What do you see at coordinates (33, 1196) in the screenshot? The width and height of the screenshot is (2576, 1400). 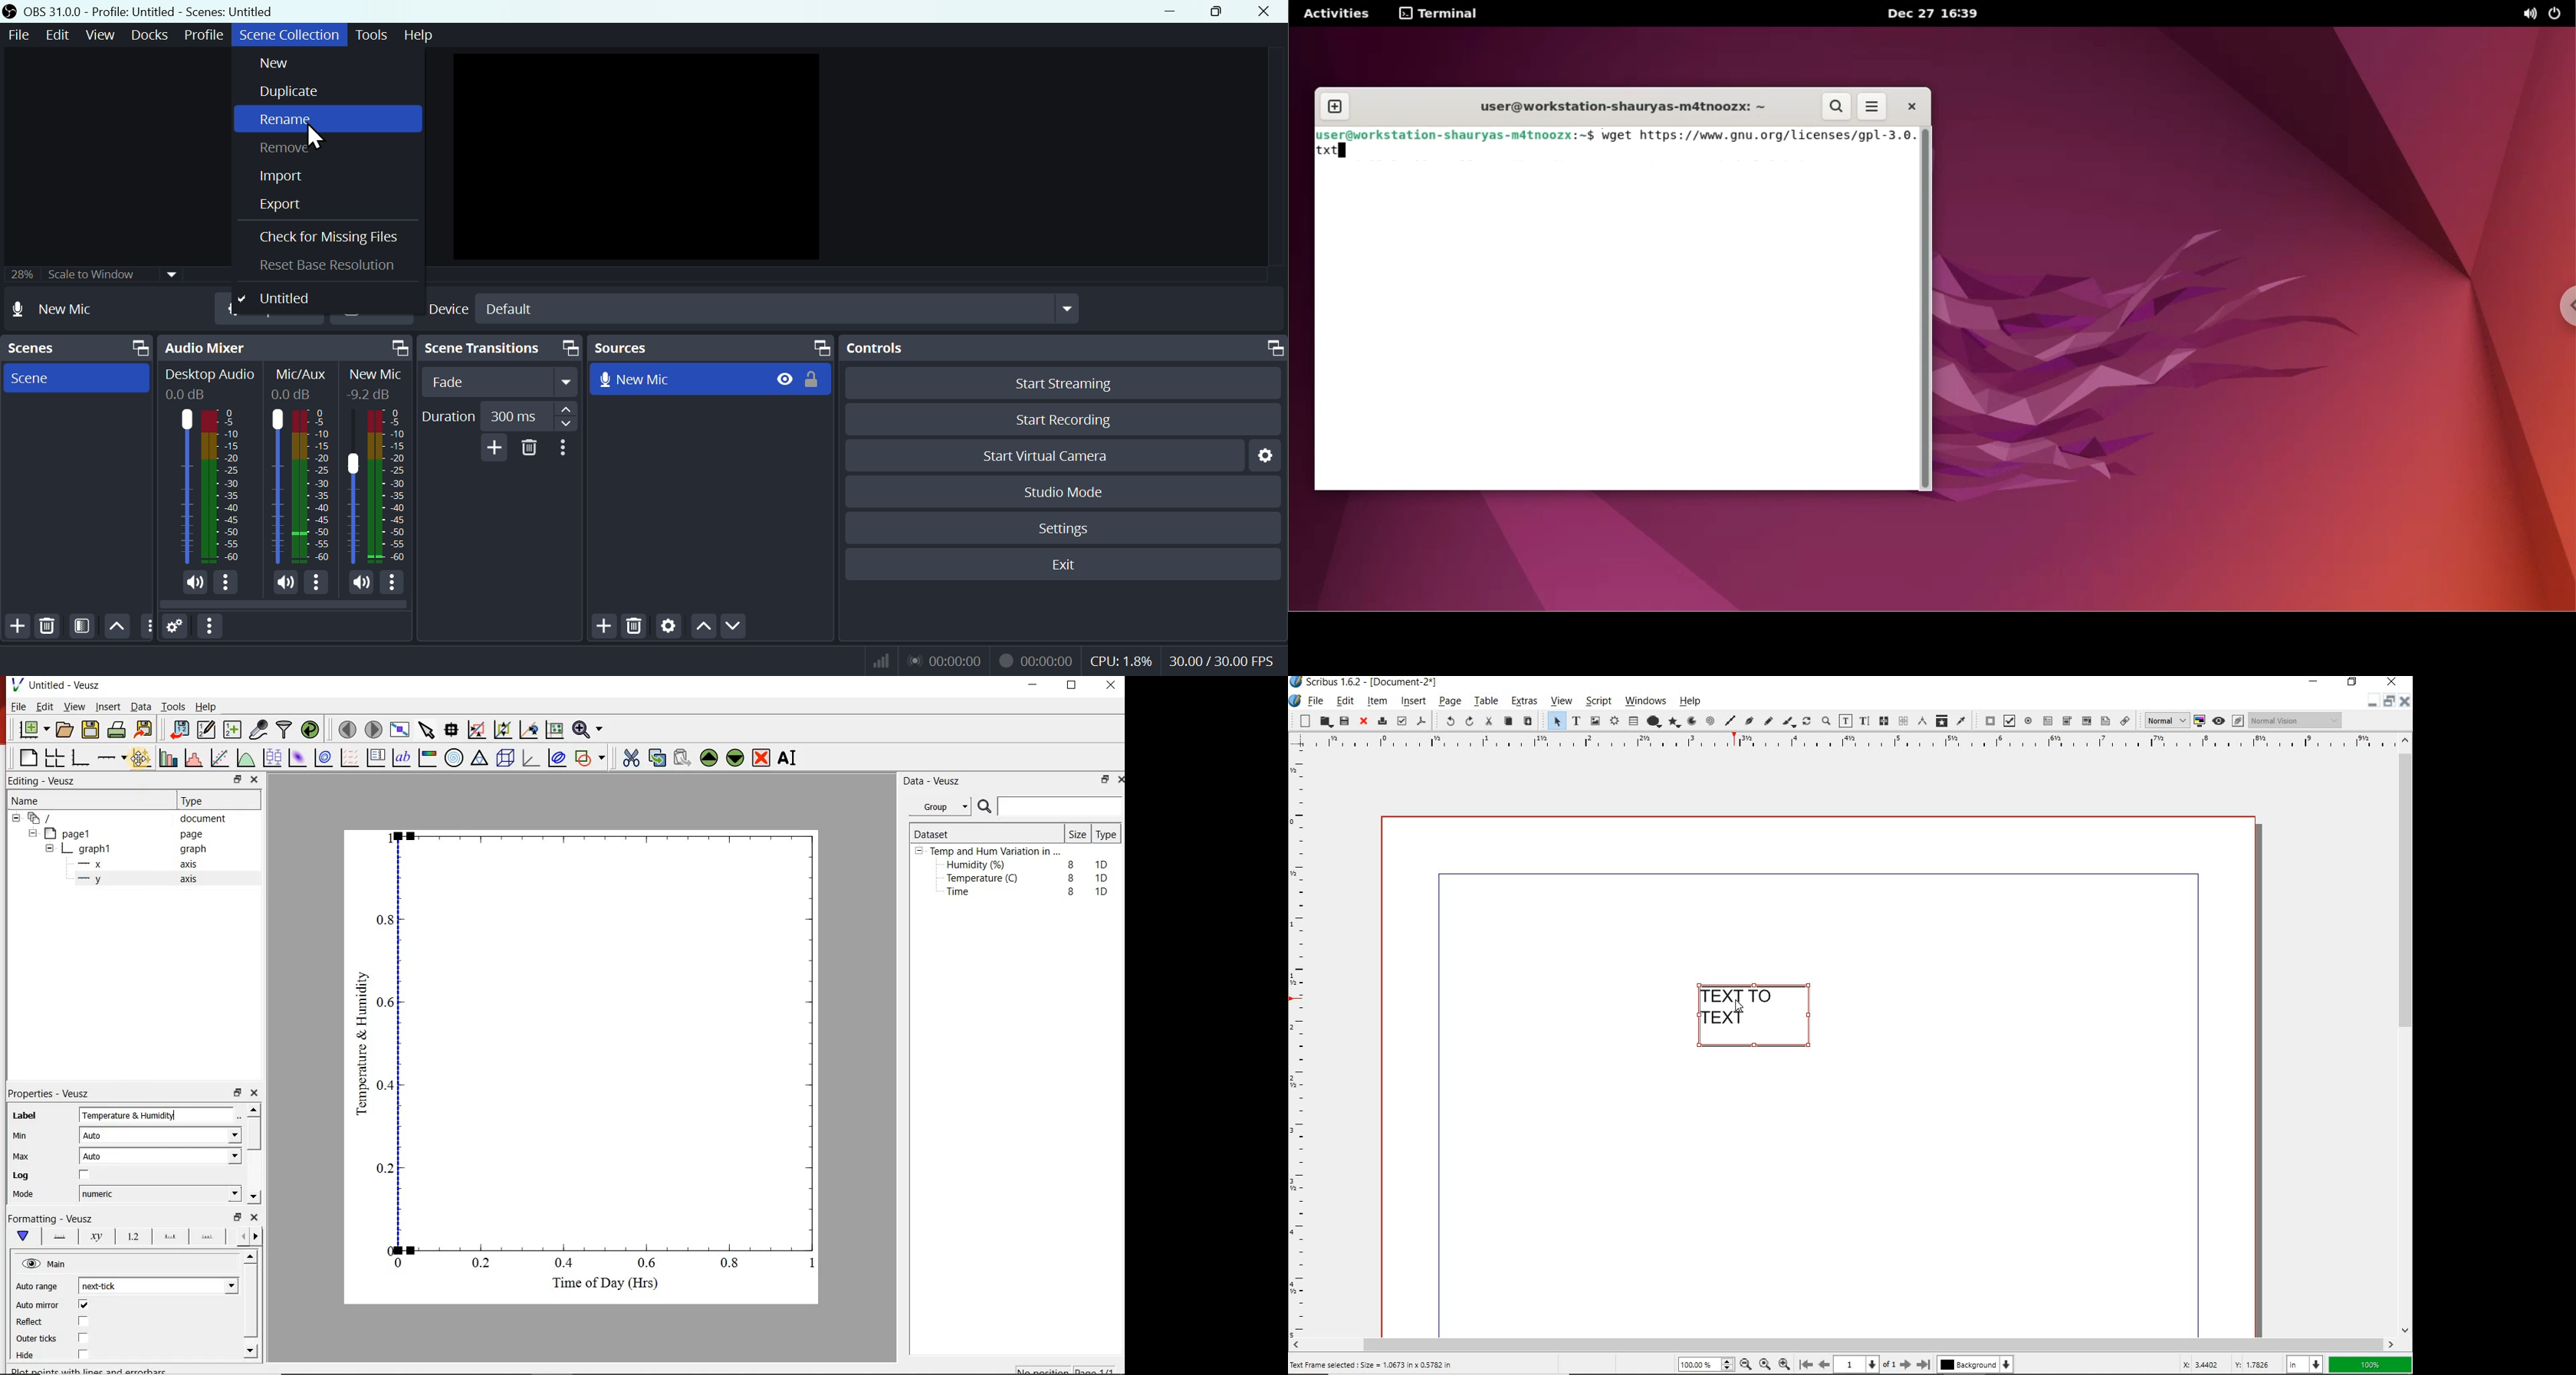 I see `Mode` at bounding box center [33, 1196].